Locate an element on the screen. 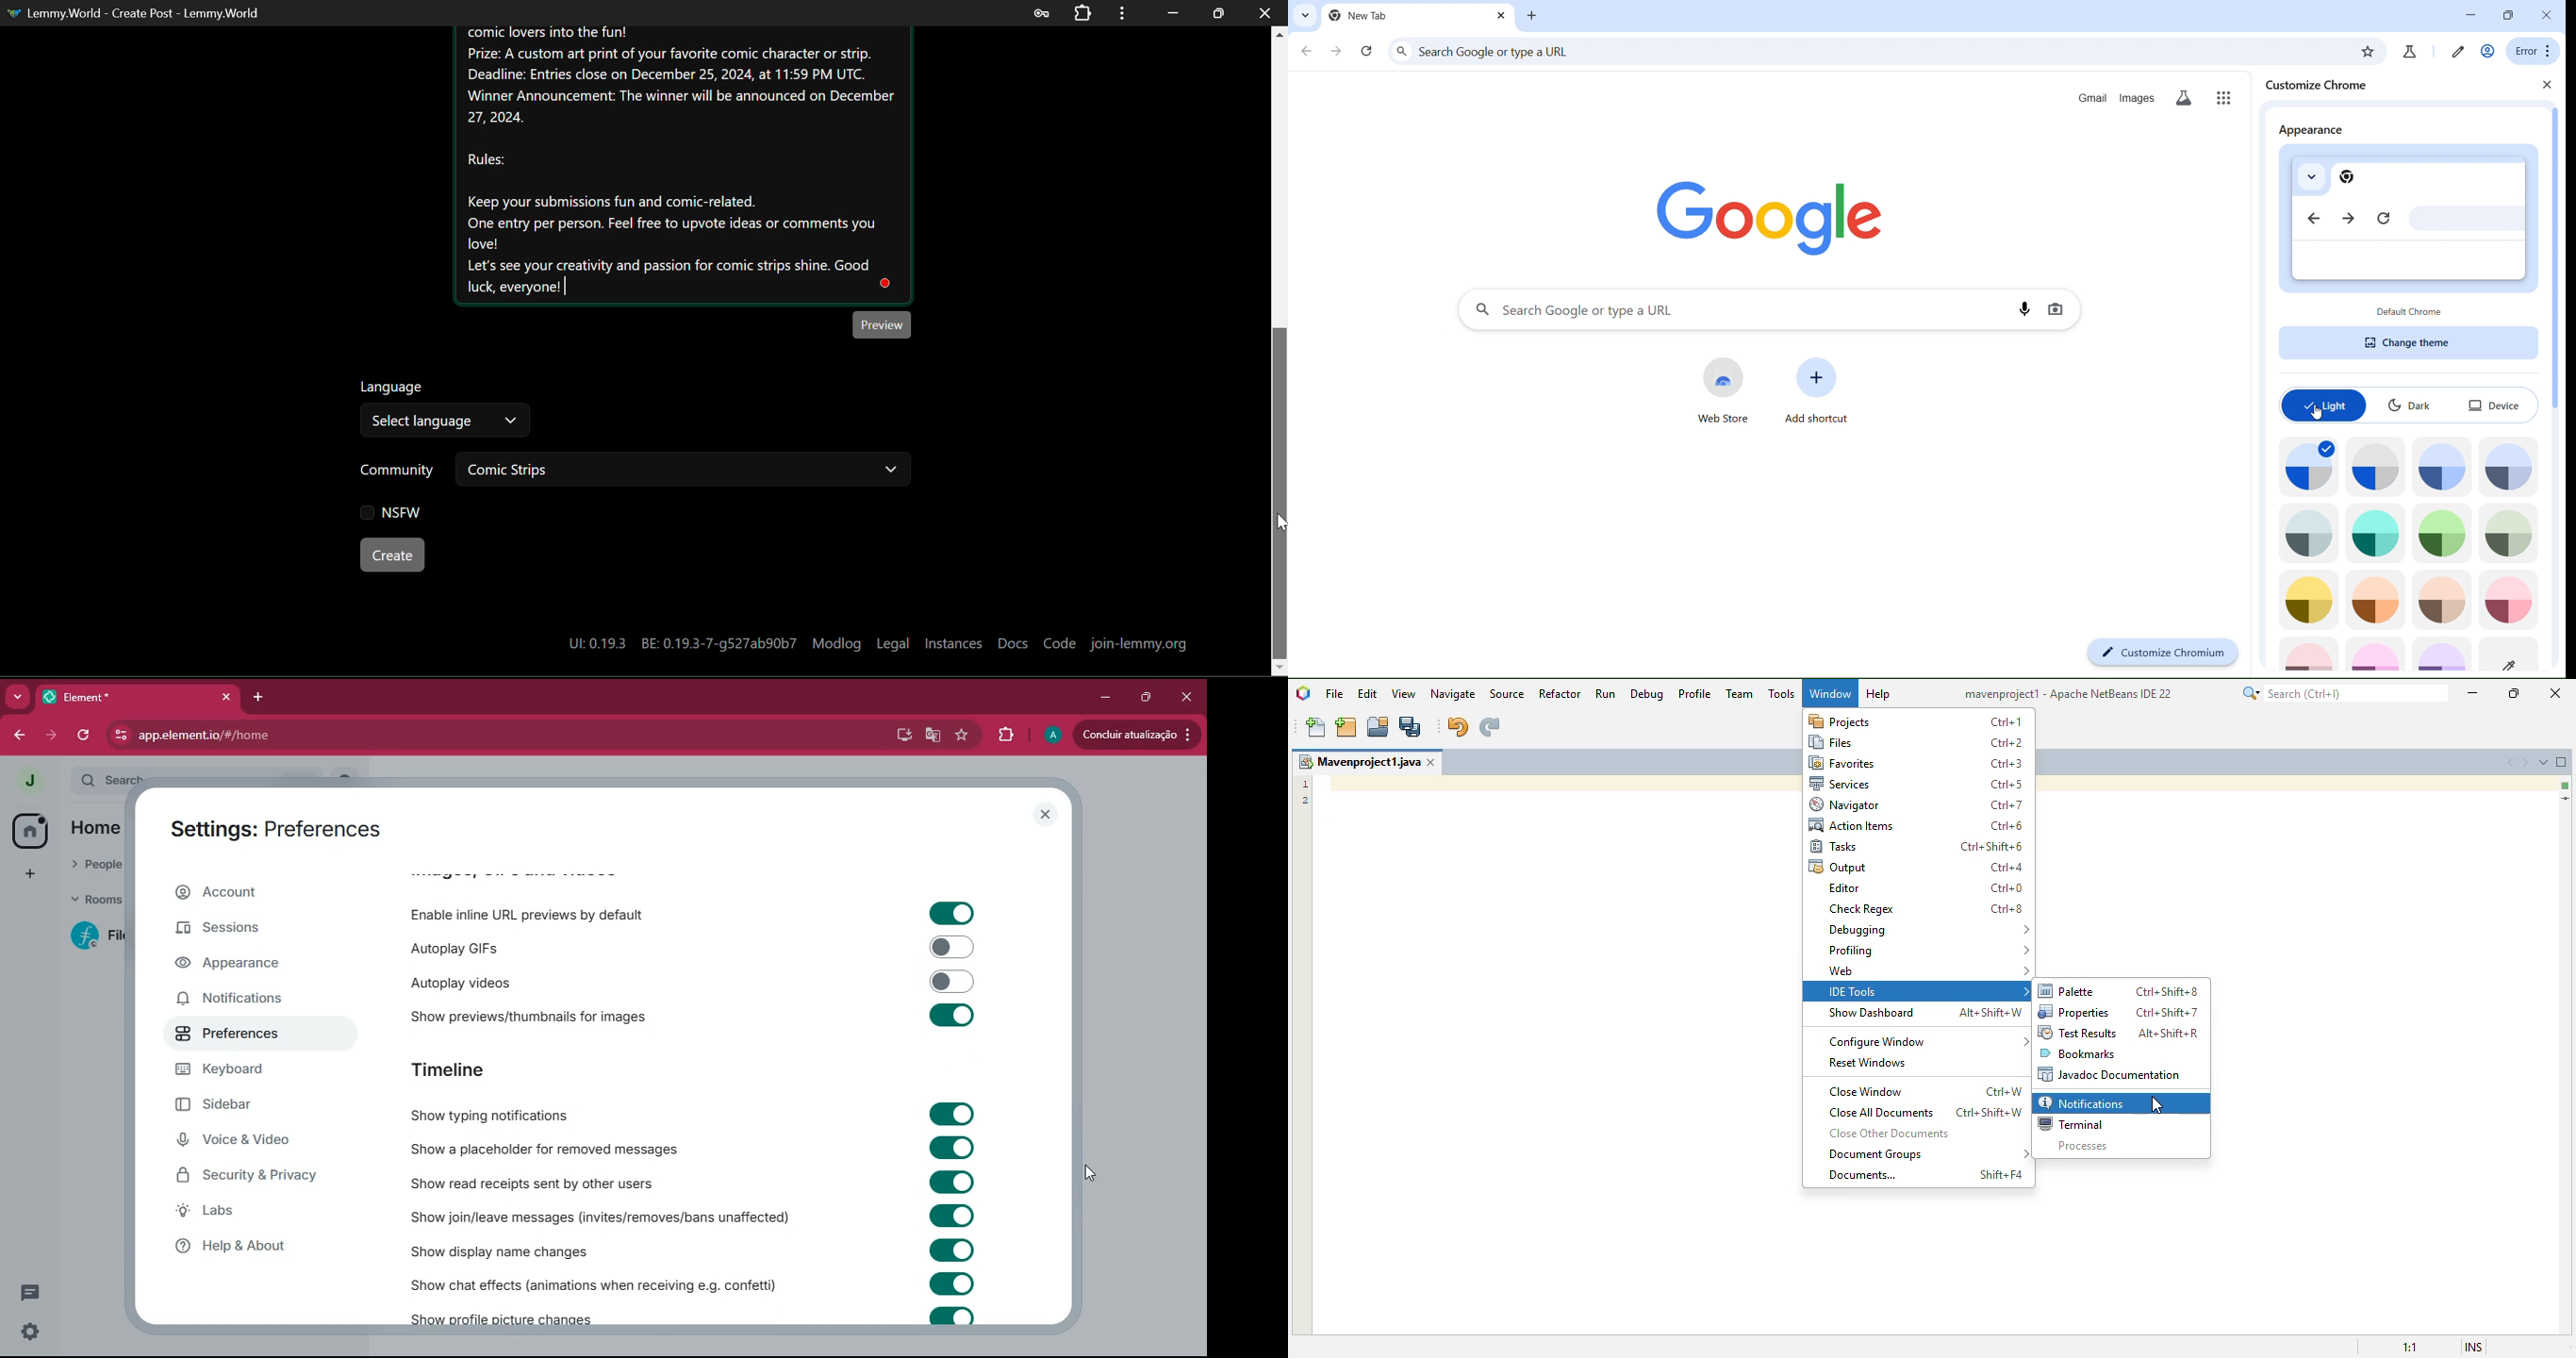 The width and height of the screenshot is (2576, 1372). Close Window is located at coordinates (1265, 11).